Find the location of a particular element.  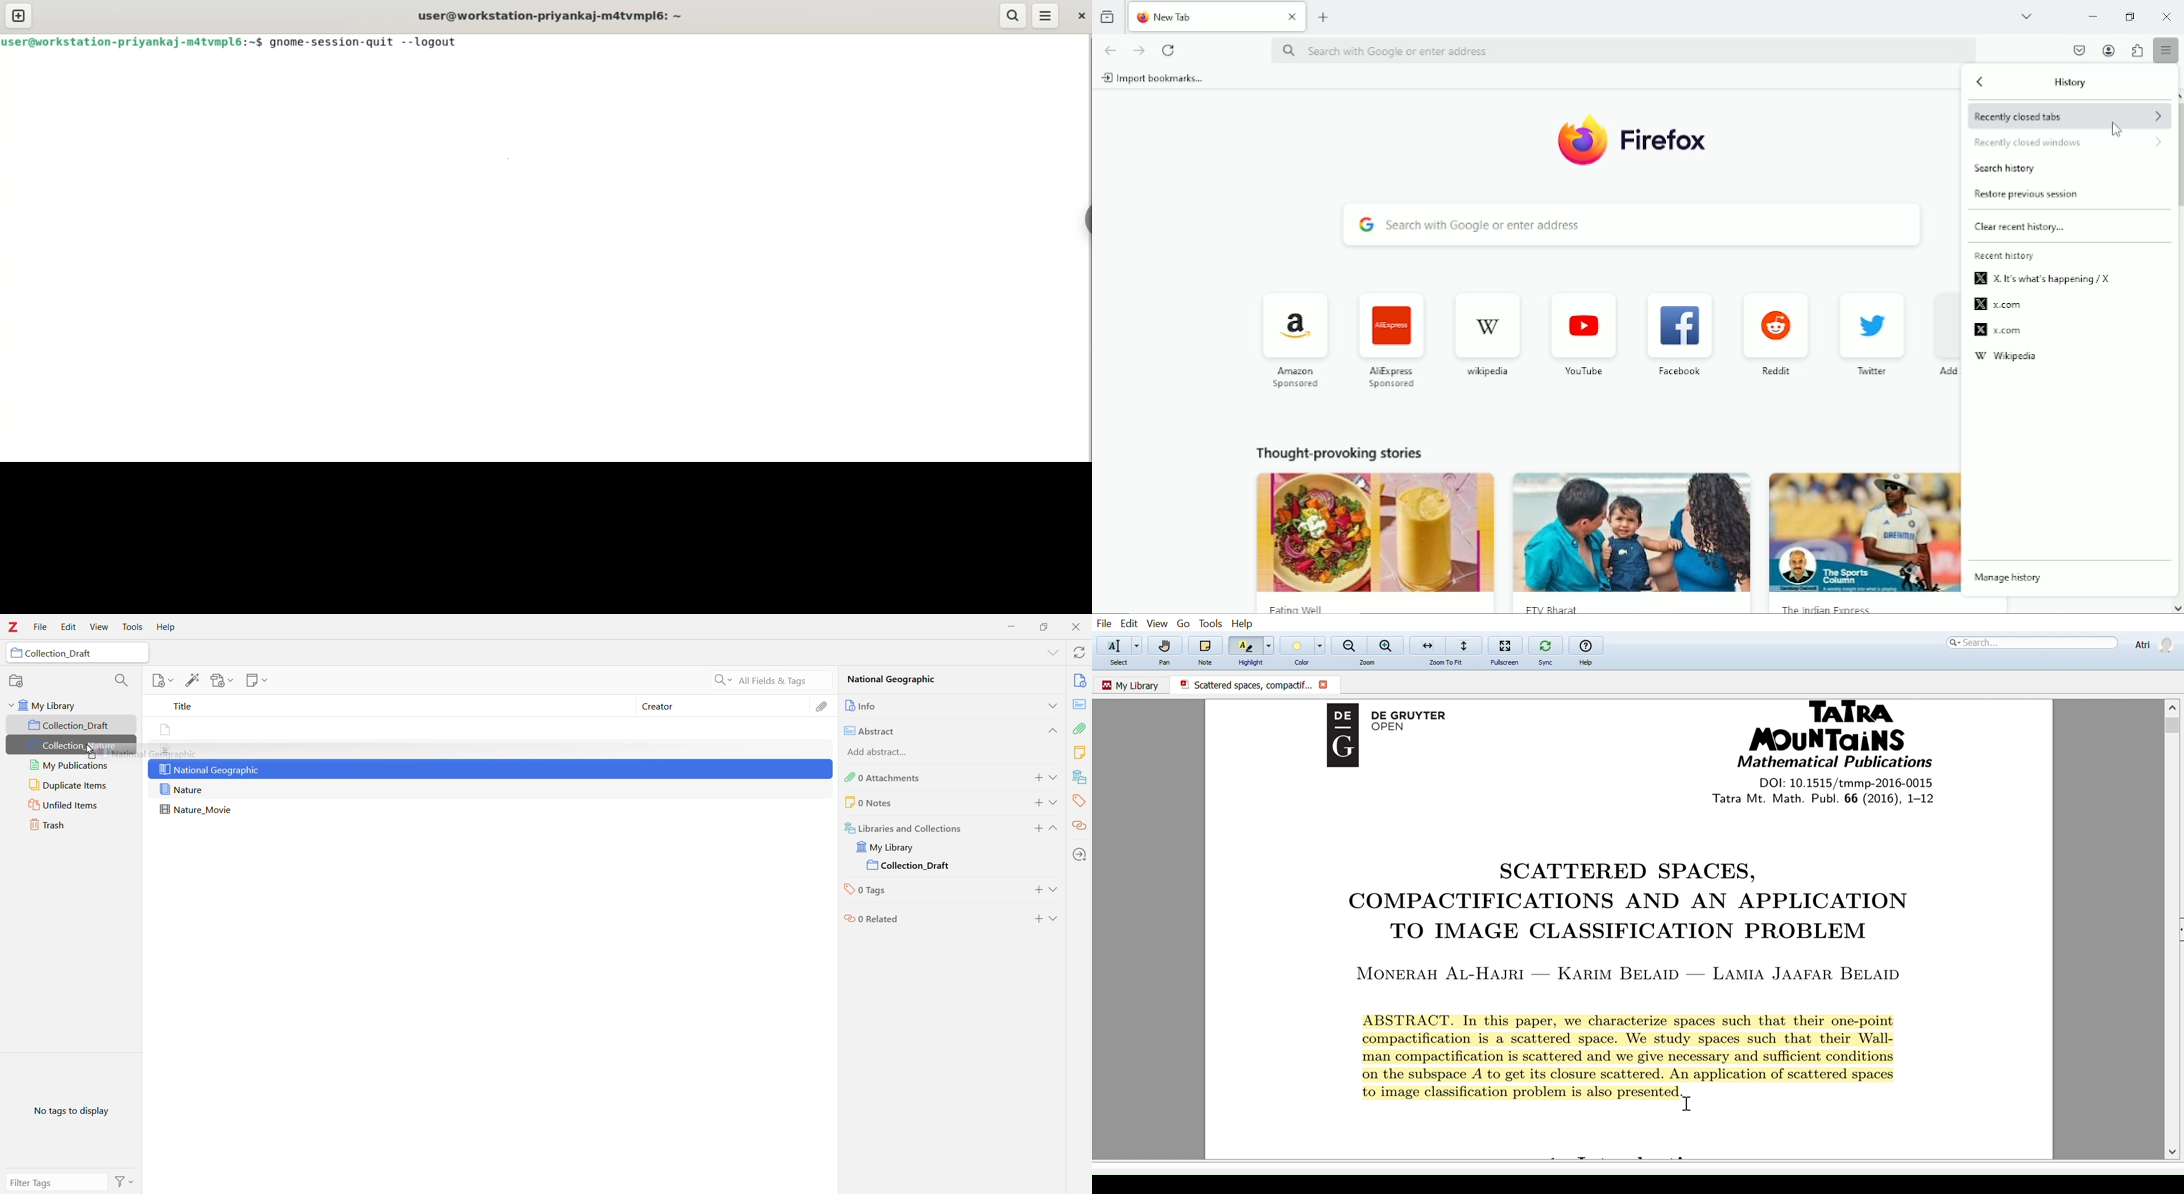

restore down is located at coordinates (2129, 18).